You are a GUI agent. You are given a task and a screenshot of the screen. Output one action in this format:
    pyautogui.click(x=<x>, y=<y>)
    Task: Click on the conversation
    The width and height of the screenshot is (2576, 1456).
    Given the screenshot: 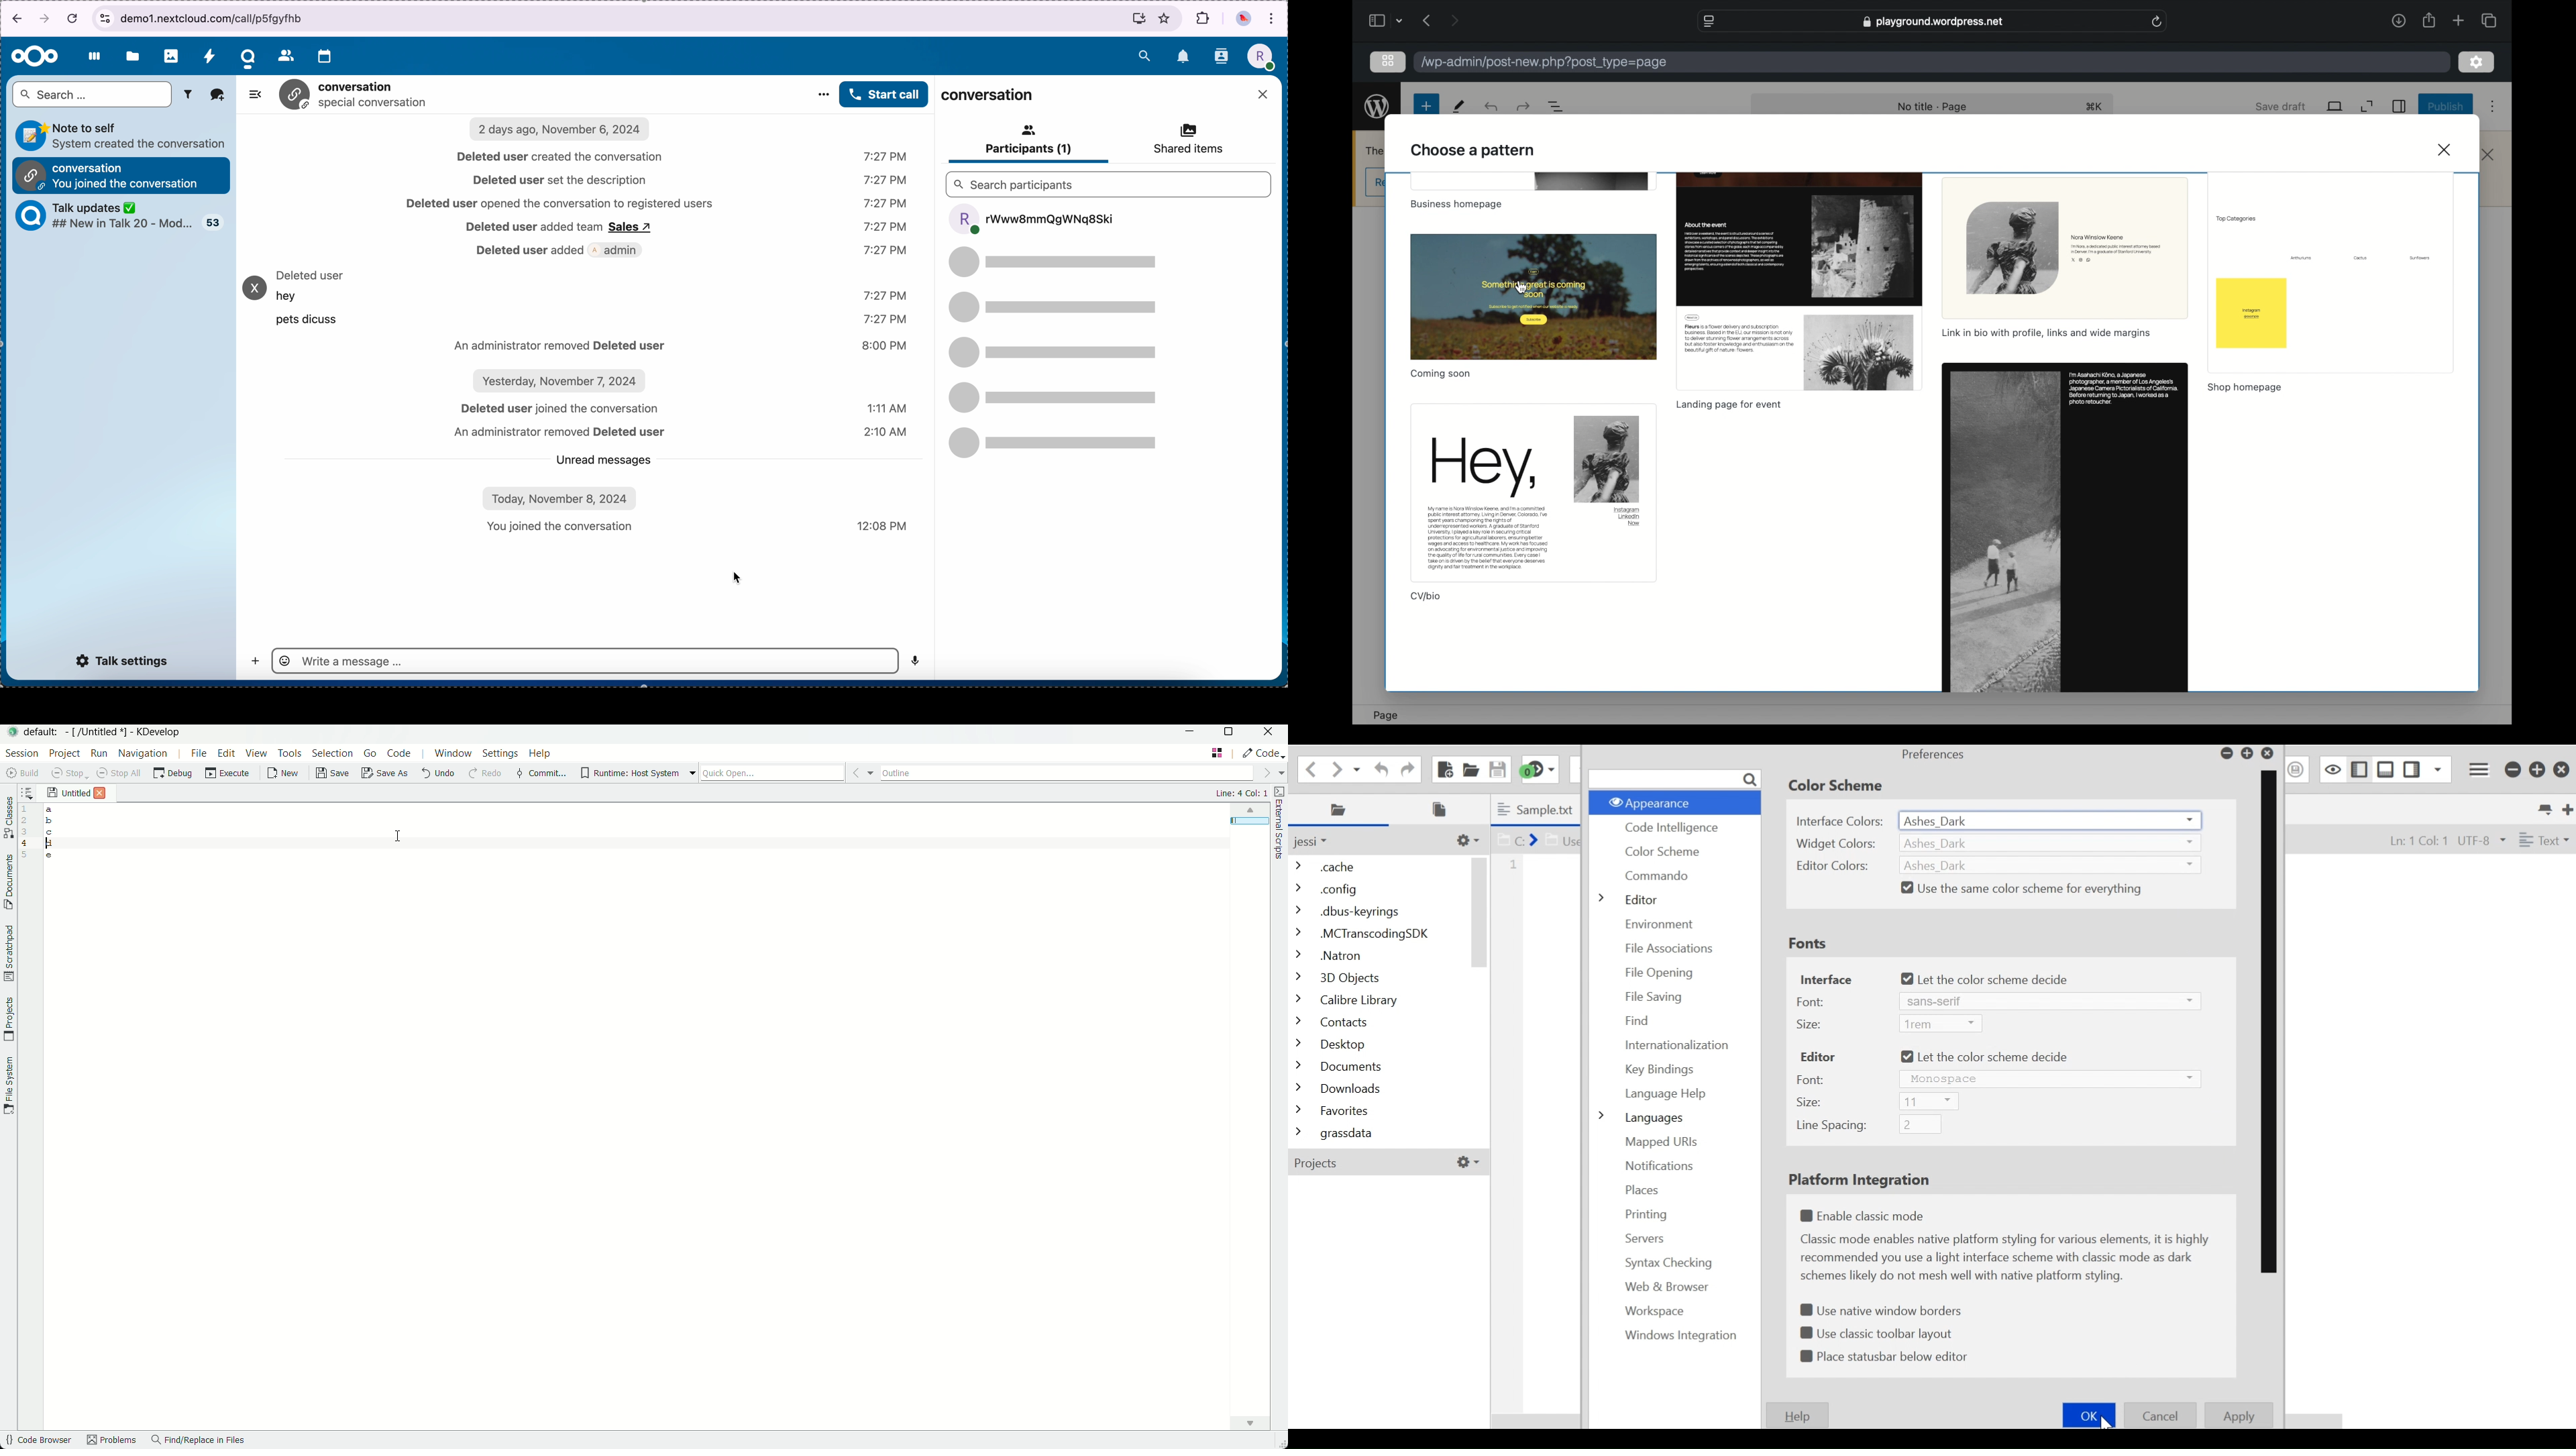 What is the action you would take?
    pyautogui.click(x=120, y=175)
    